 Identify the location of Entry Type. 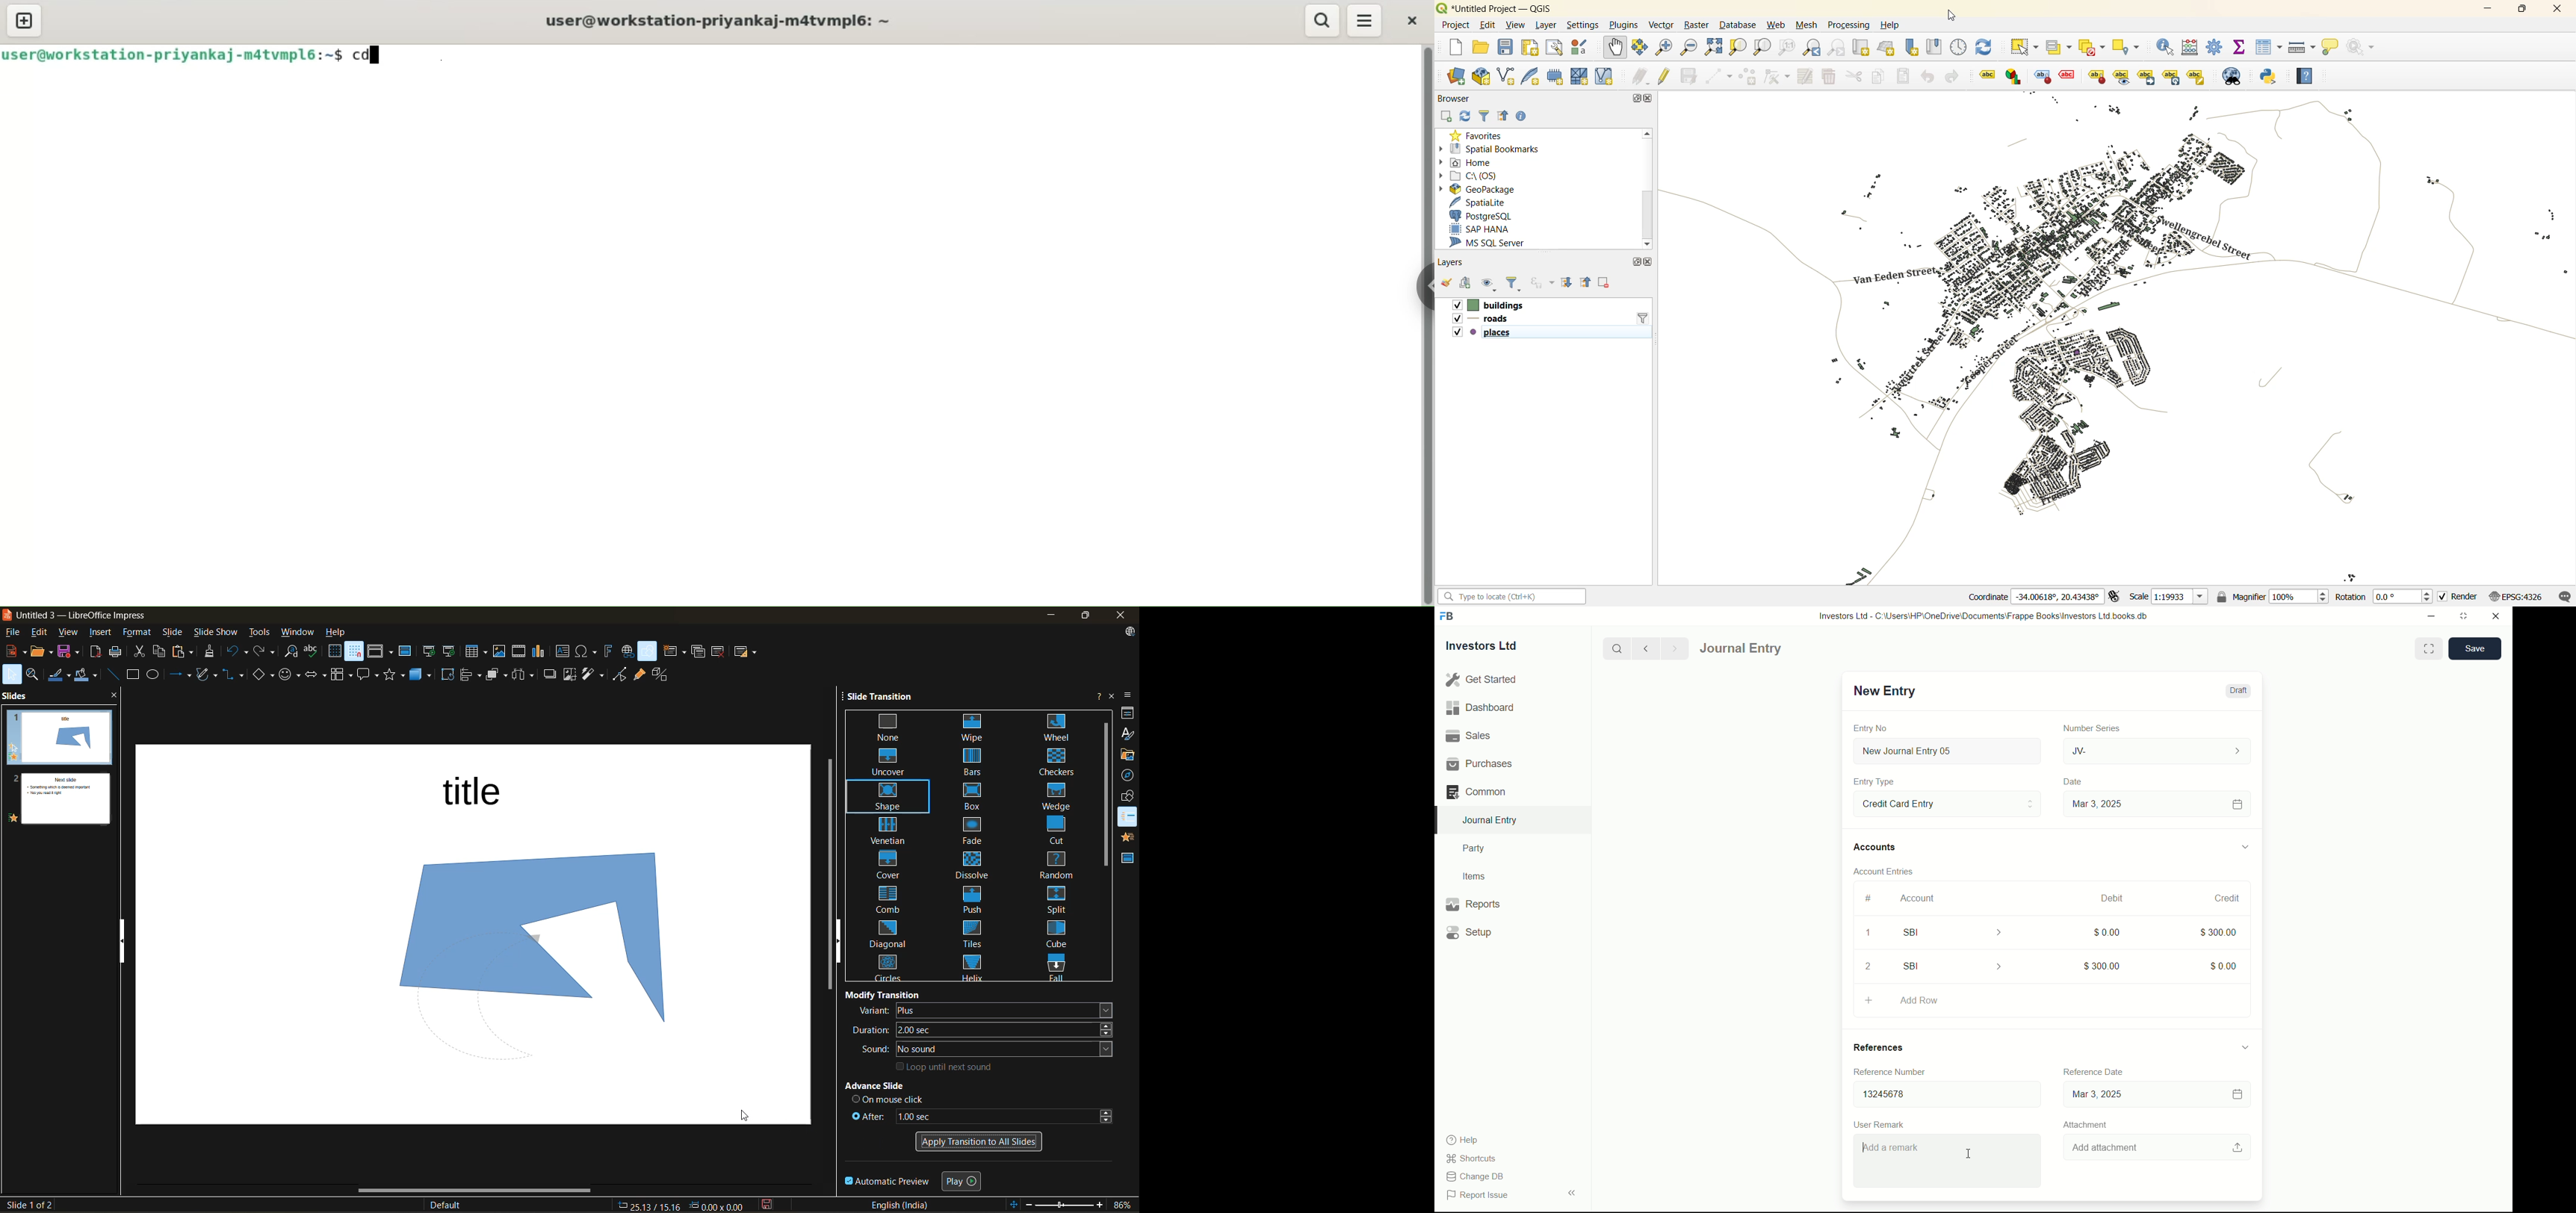
(1946, 803).